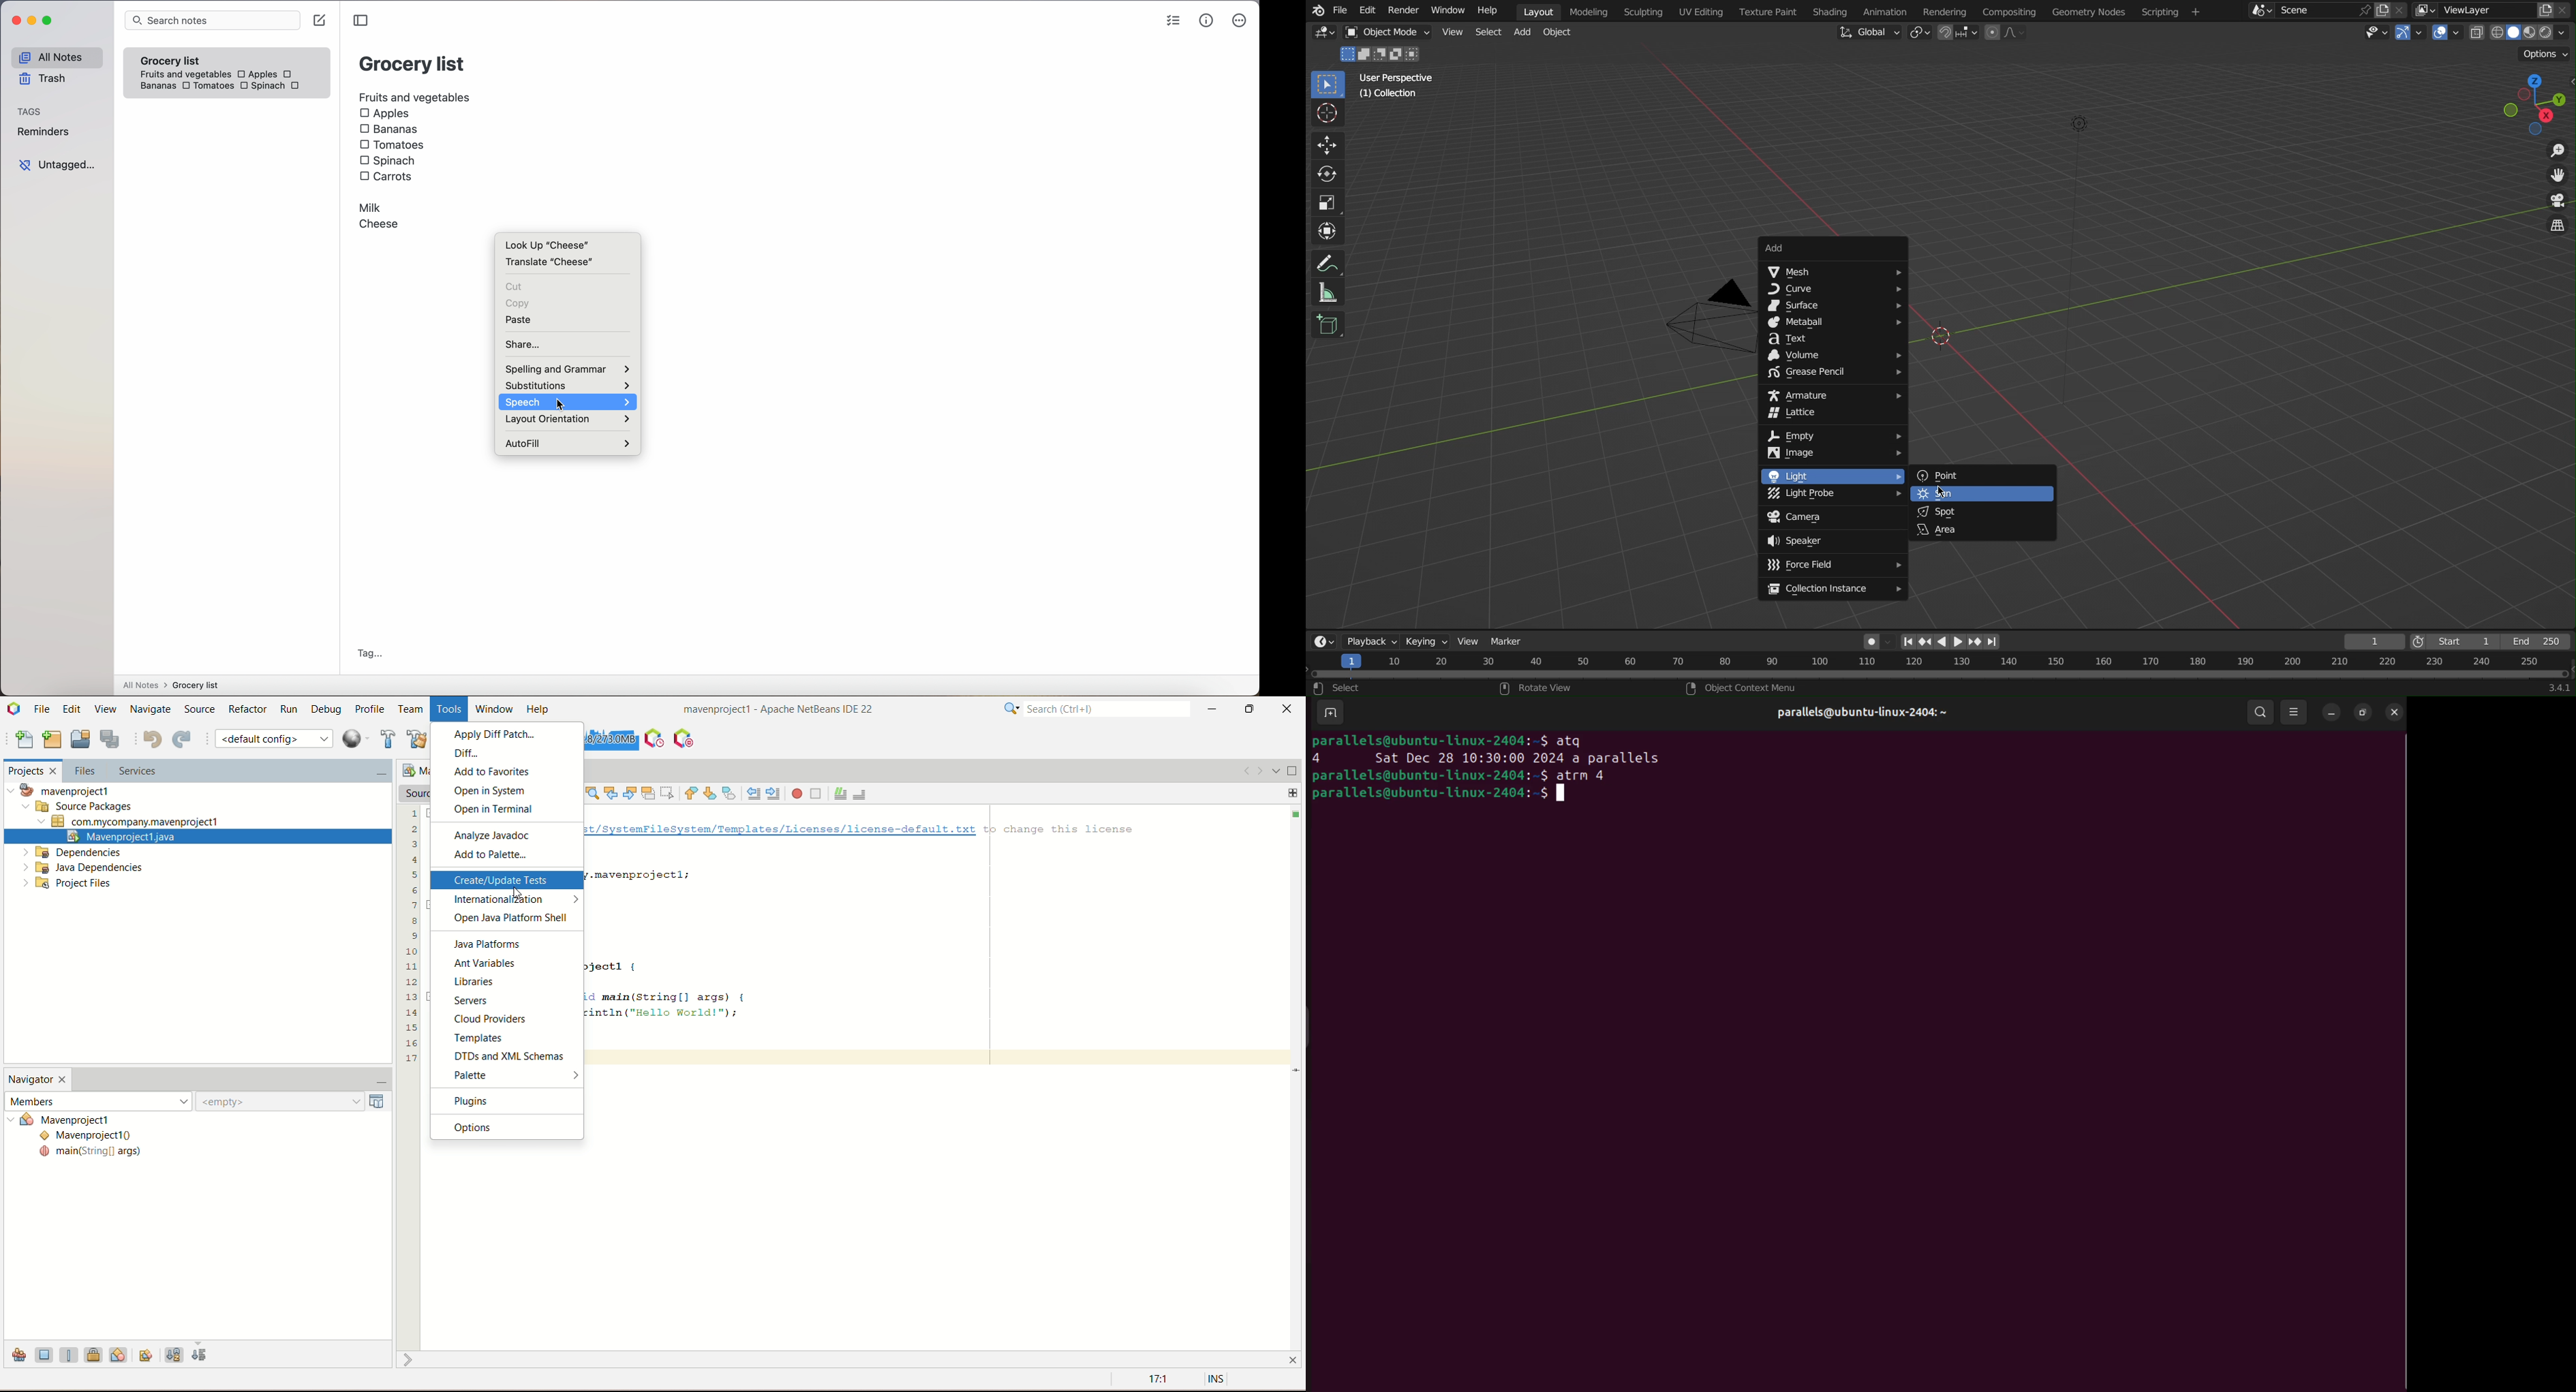 This screenshot has width=2576, height=1400. I want to click on Add, so click(1834, 248).